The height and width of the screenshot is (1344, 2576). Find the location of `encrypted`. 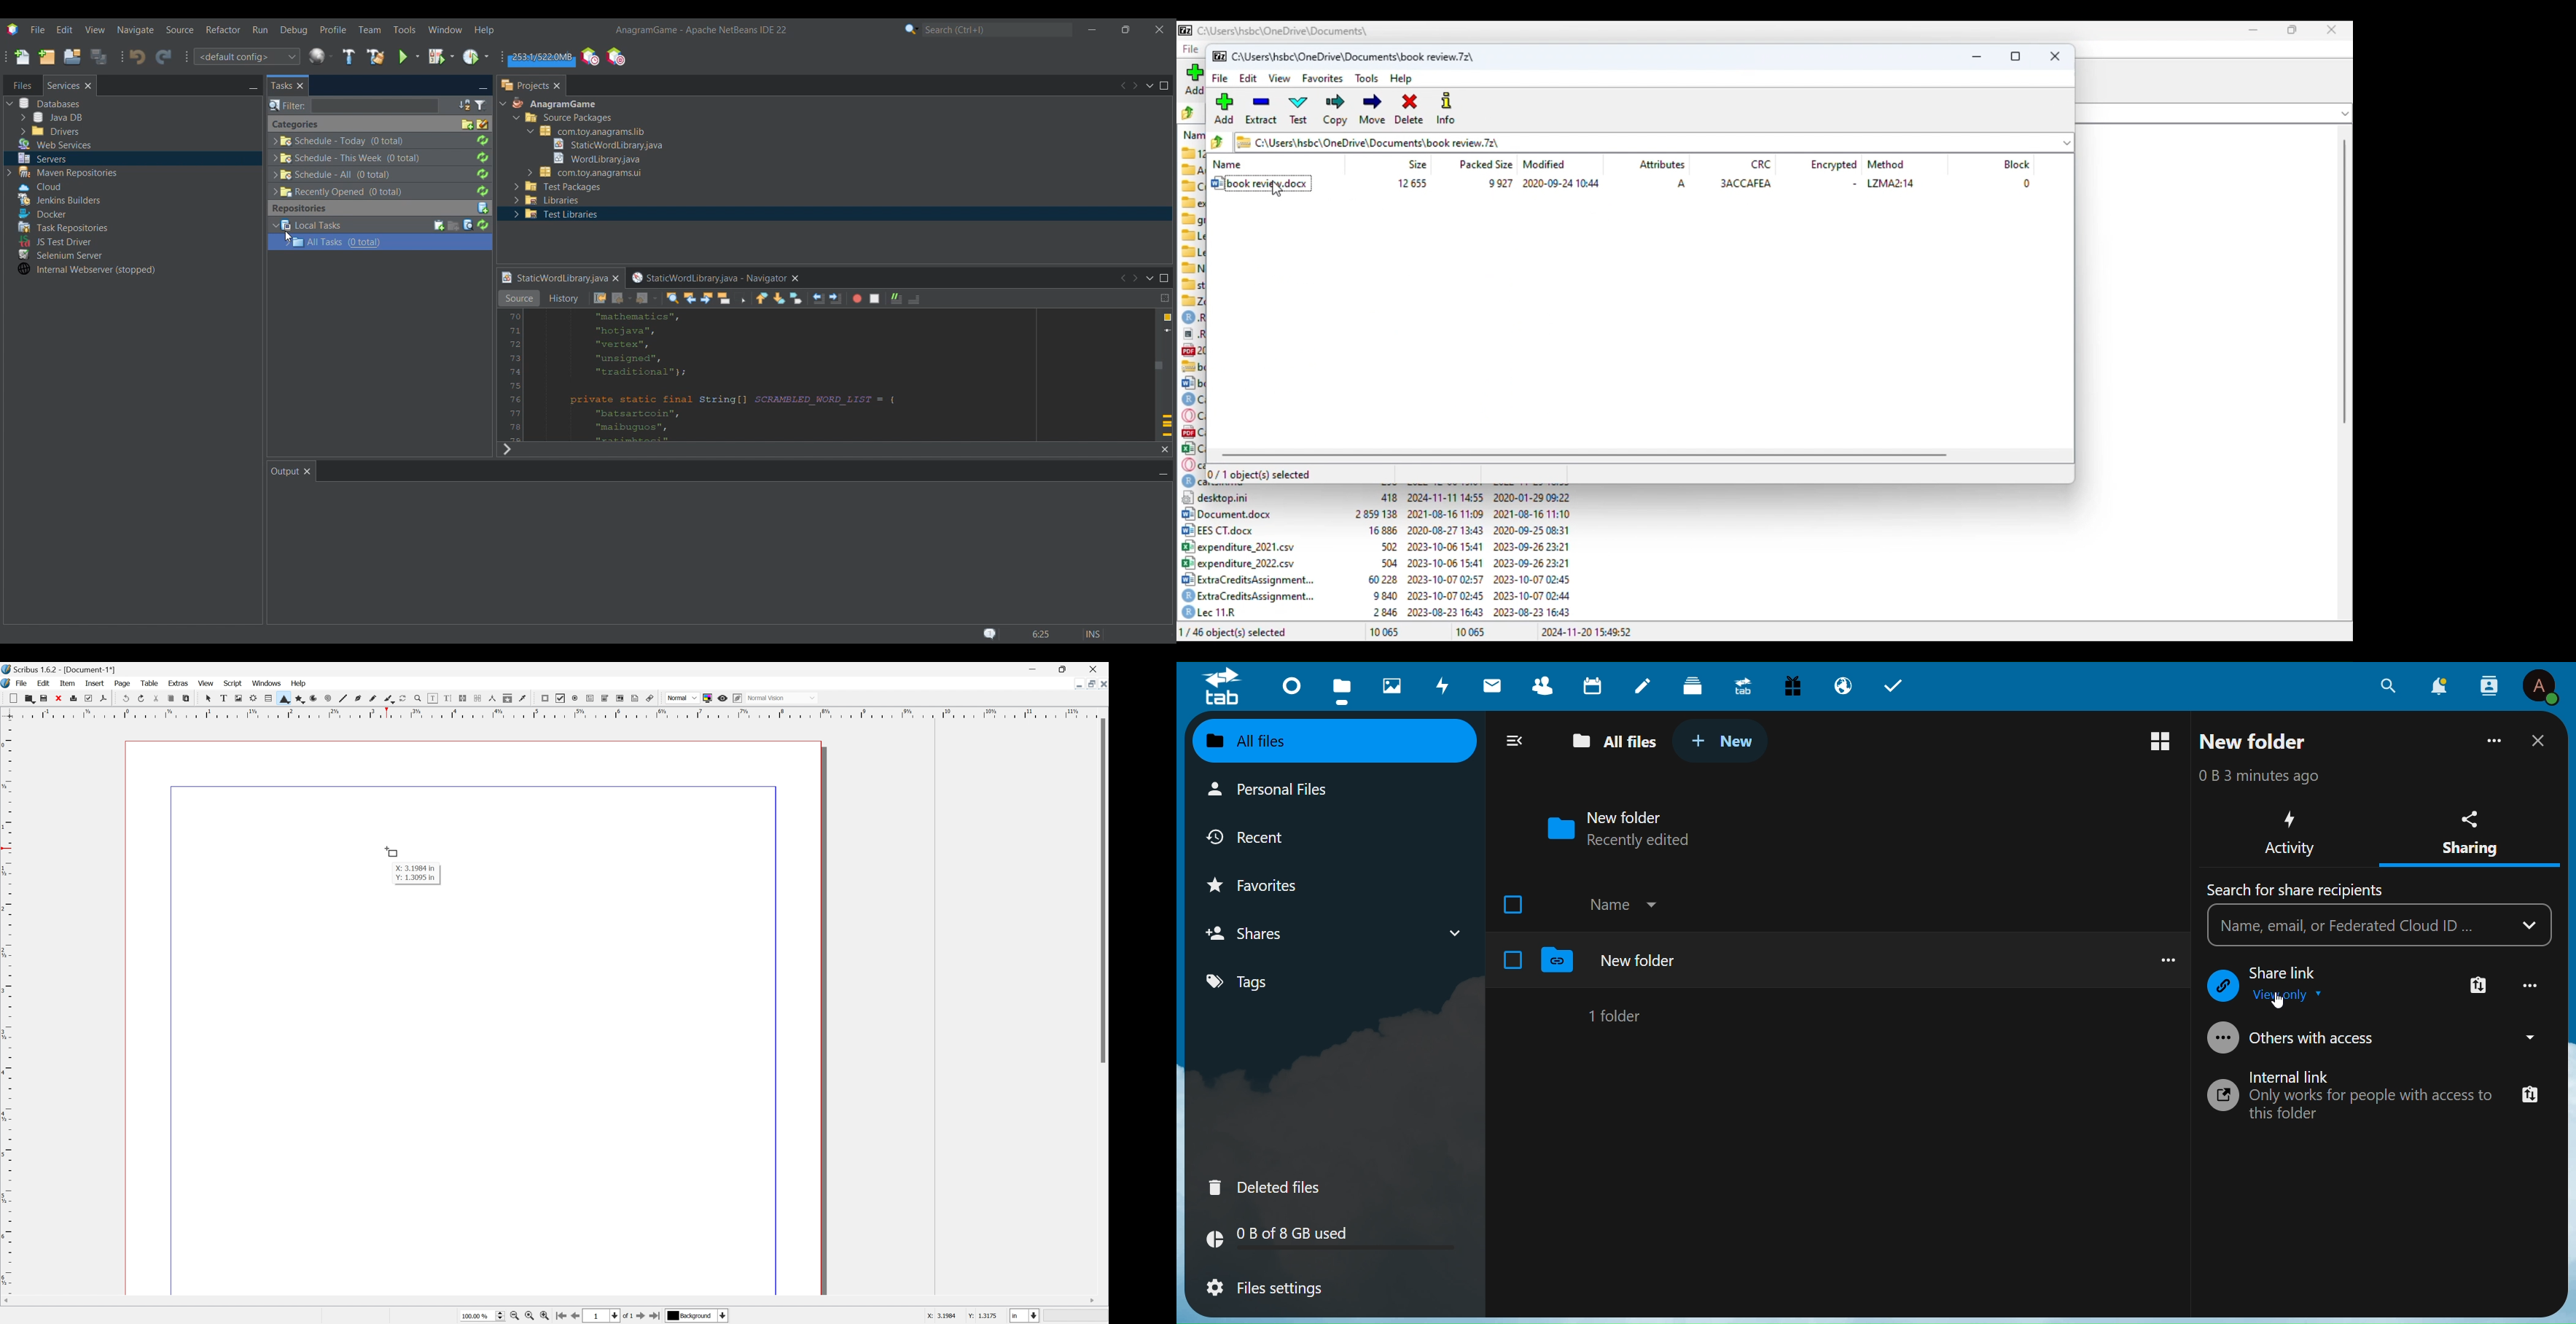

encrypted is located at coordinates (1835, 164).